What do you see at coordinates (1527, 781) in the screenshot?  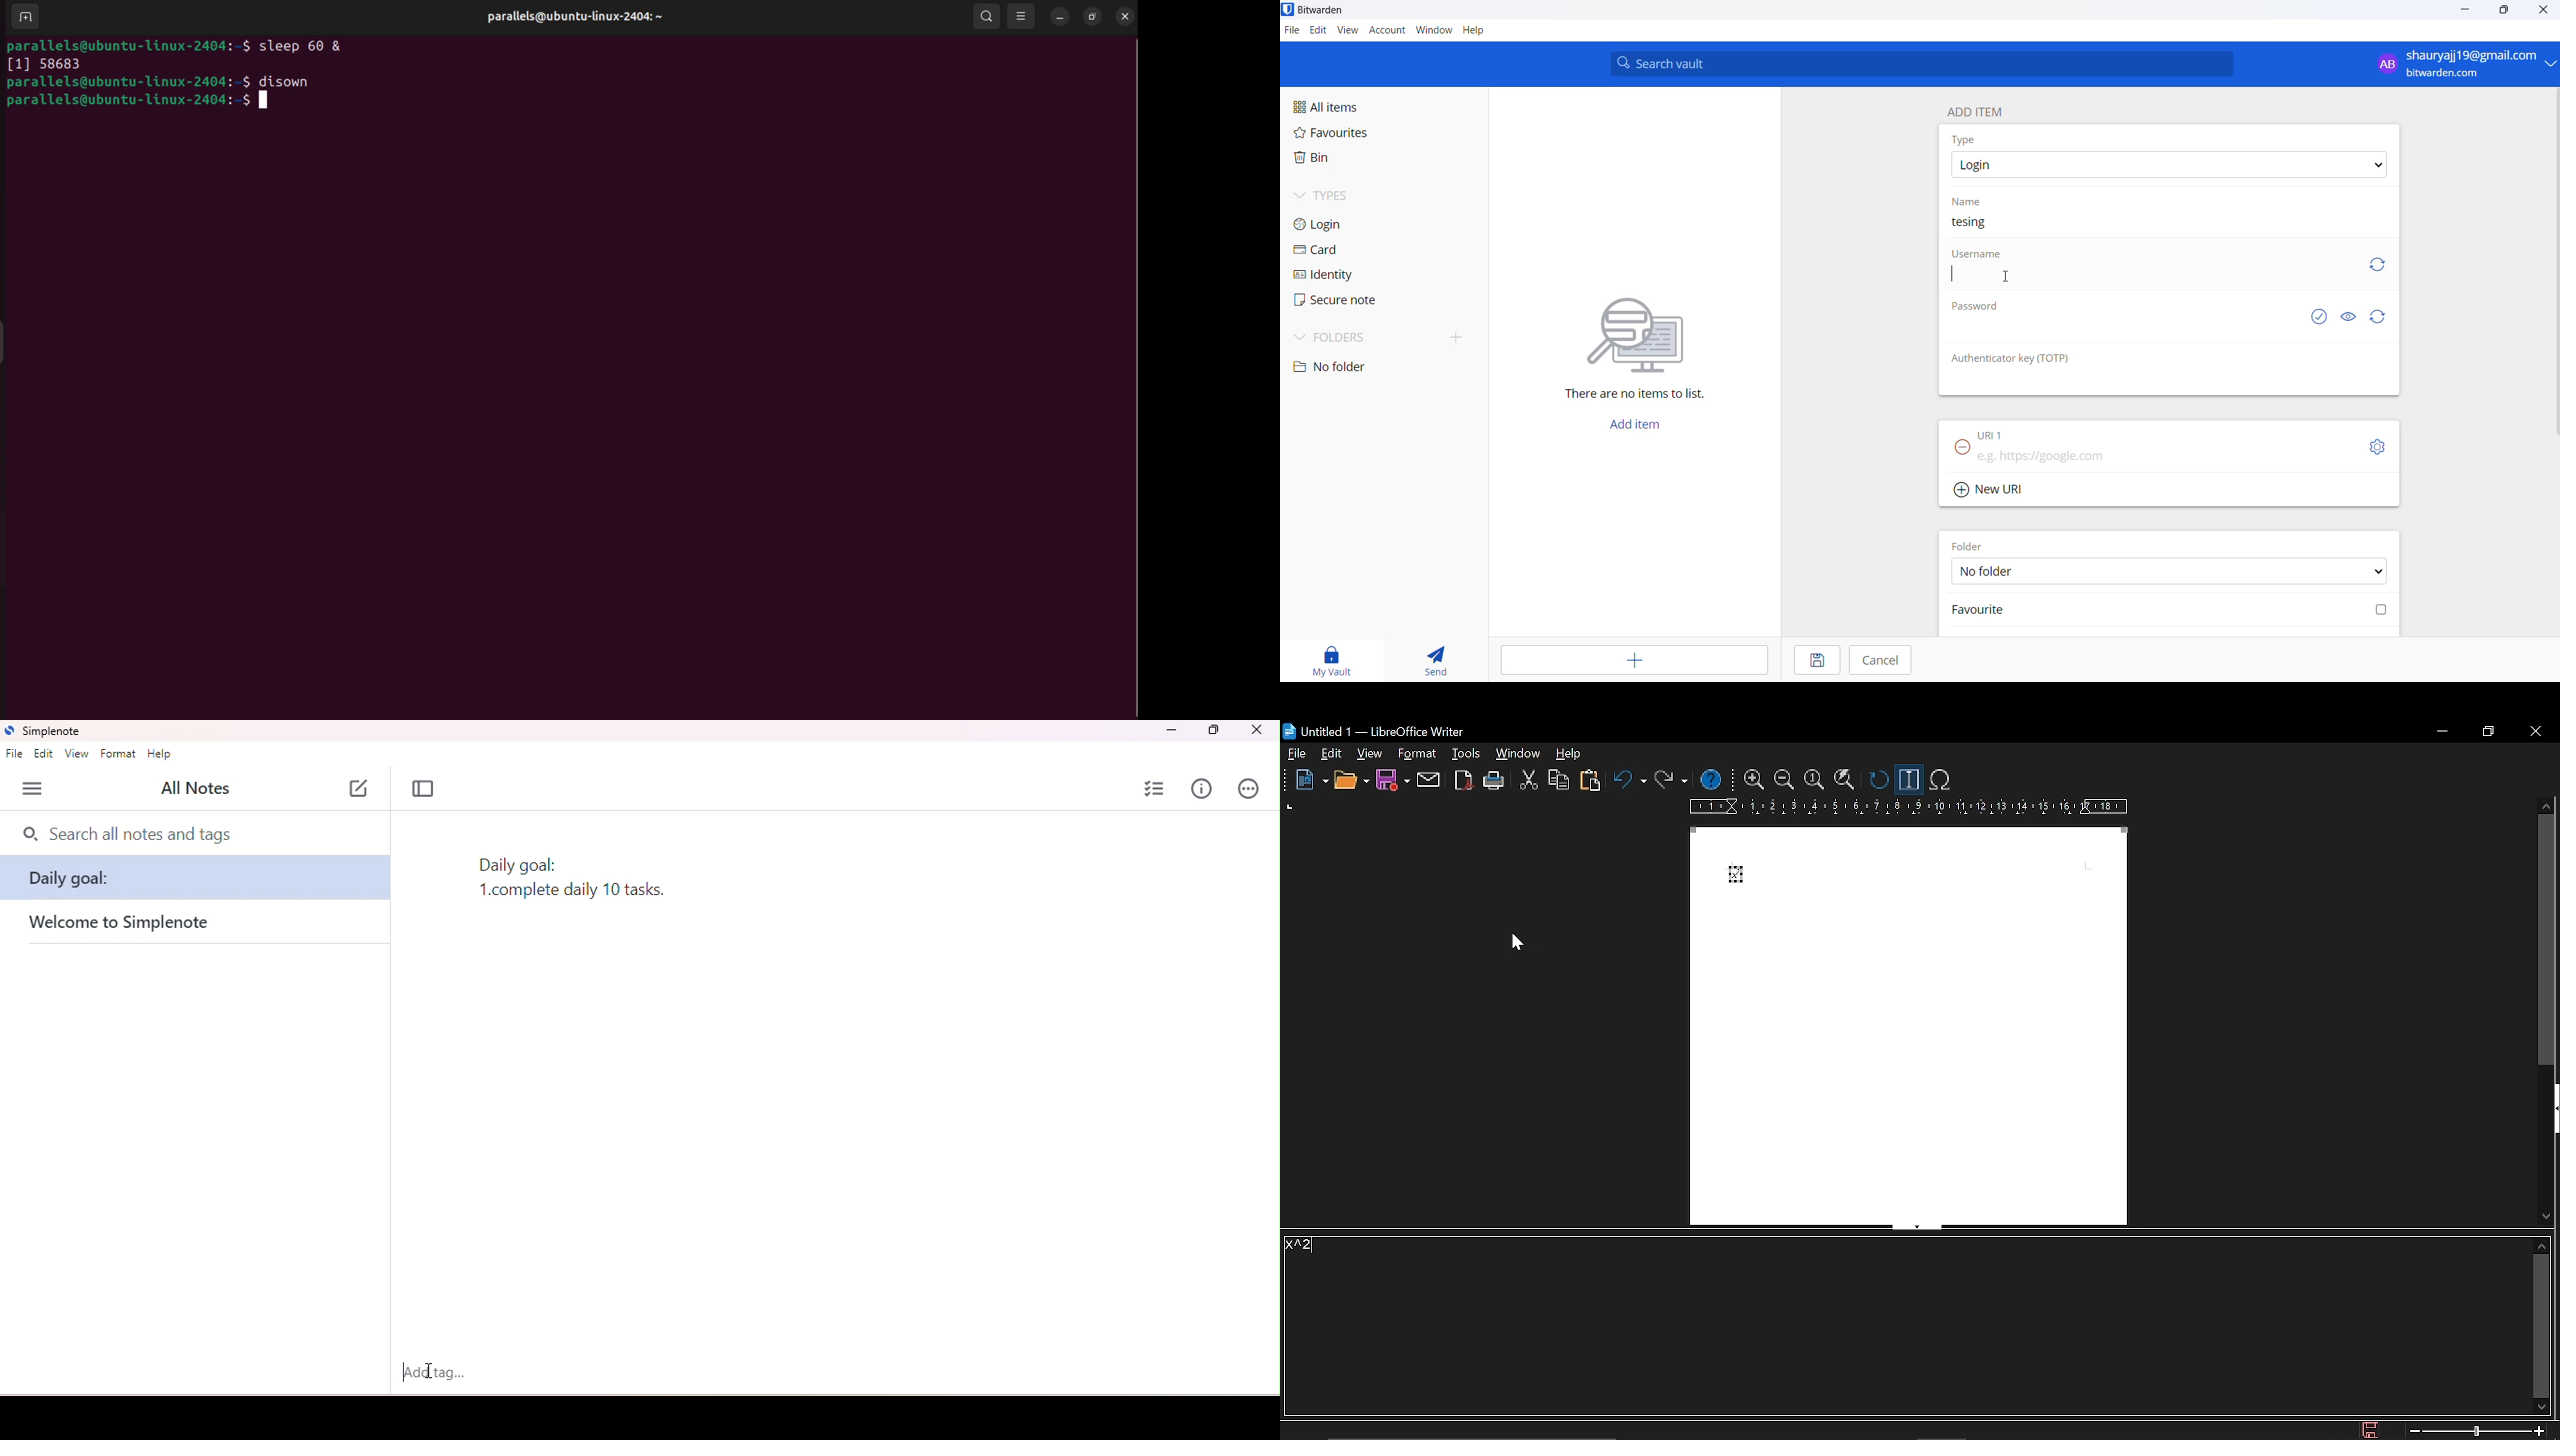 I see `cut ` at bounding box center [1527, 781].